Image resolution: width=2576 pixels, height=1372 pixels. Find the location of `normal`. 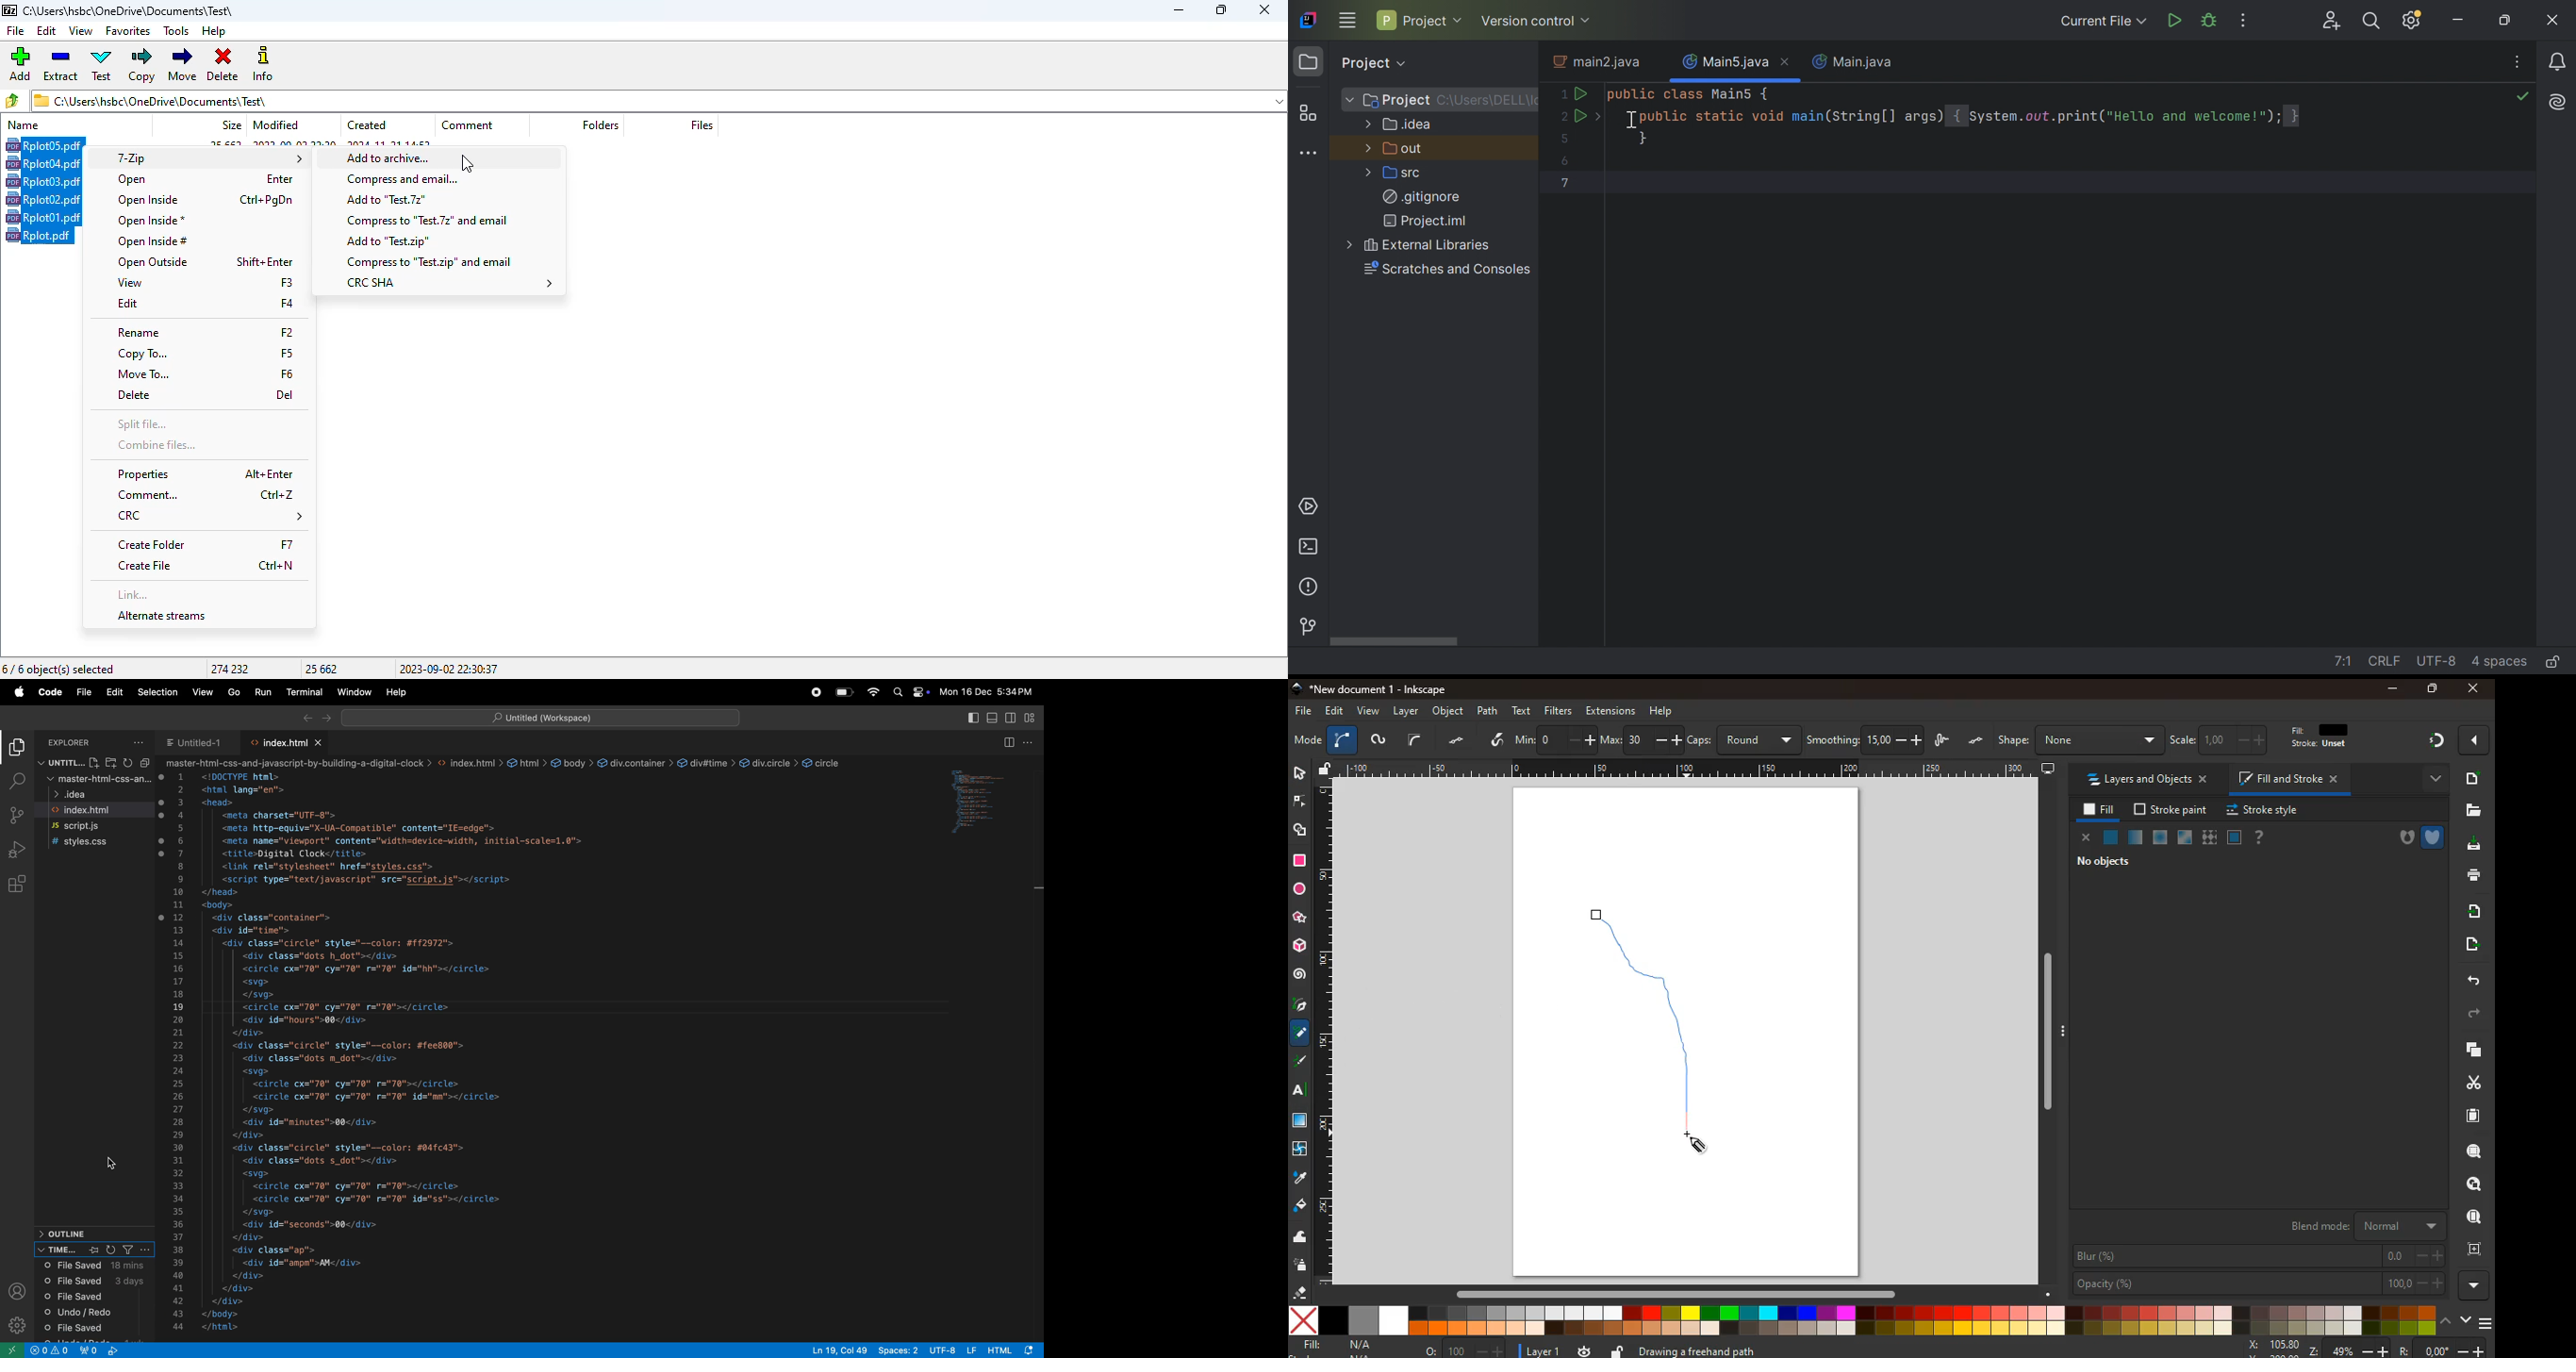

normal is located at coordinates (2111, 837).